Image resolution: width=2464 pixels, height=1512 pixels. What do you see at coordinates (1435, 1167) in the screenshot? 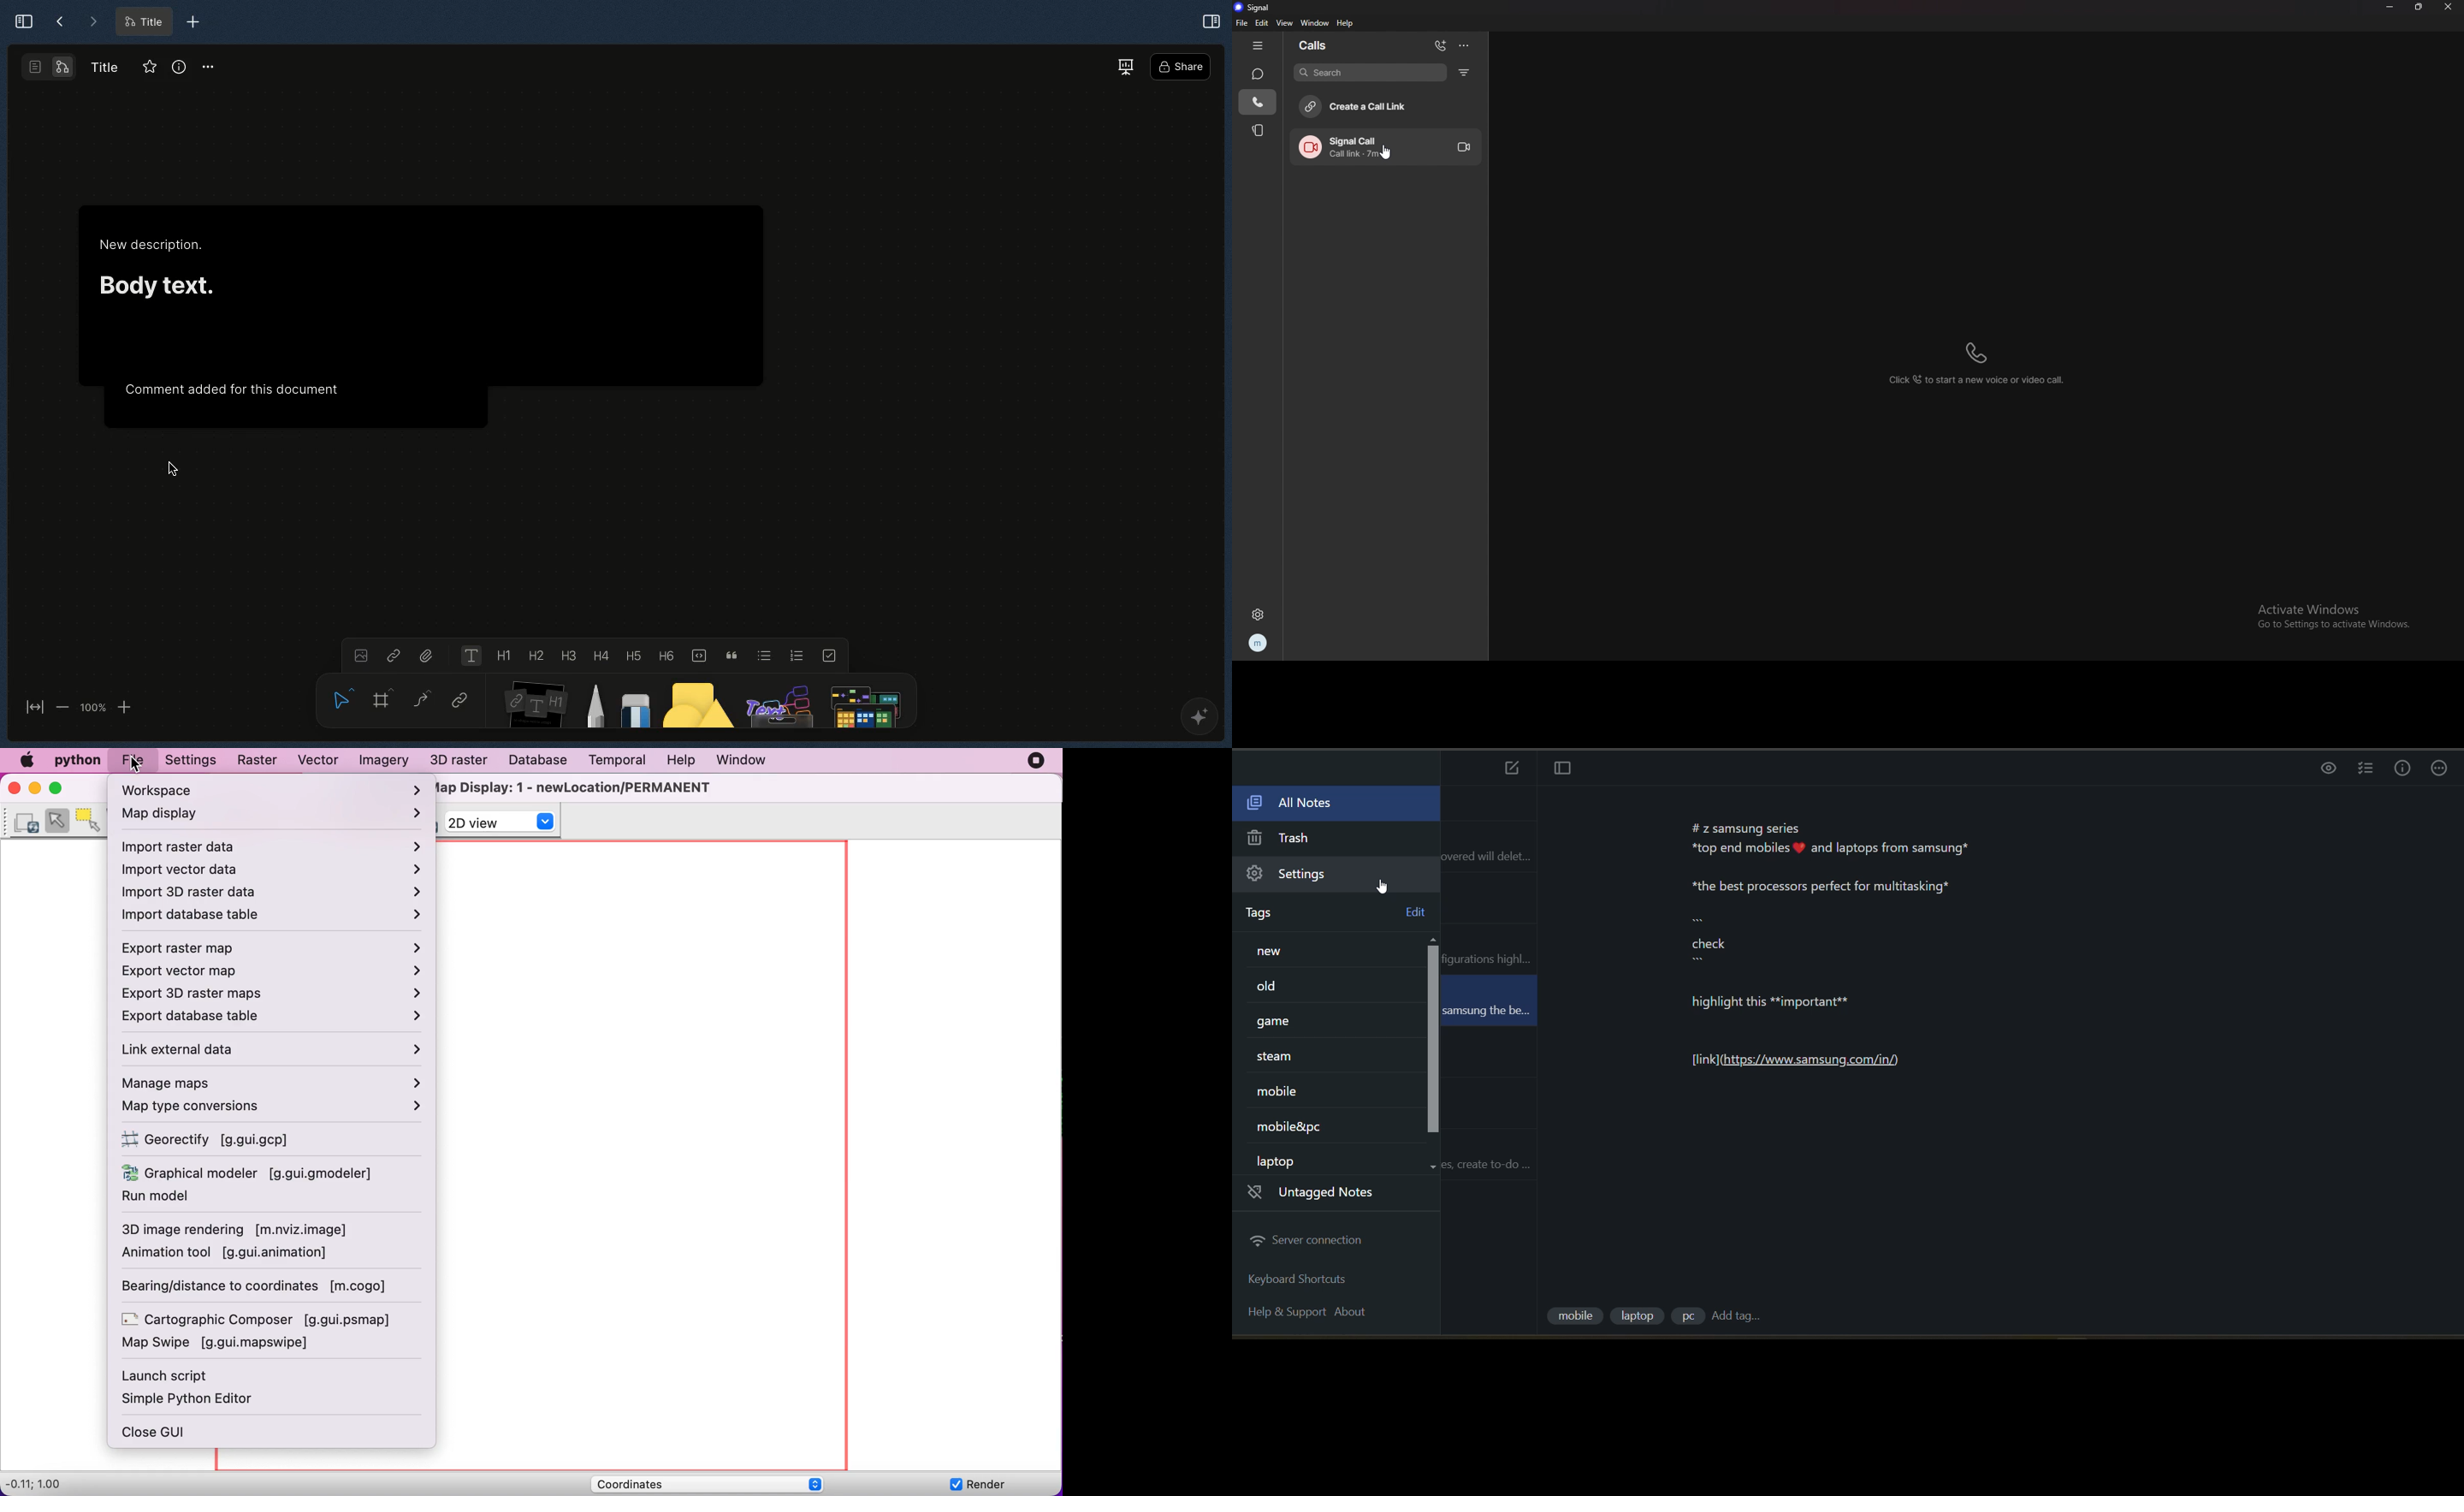
I see `move down` at bounding box center [1435, 1167].